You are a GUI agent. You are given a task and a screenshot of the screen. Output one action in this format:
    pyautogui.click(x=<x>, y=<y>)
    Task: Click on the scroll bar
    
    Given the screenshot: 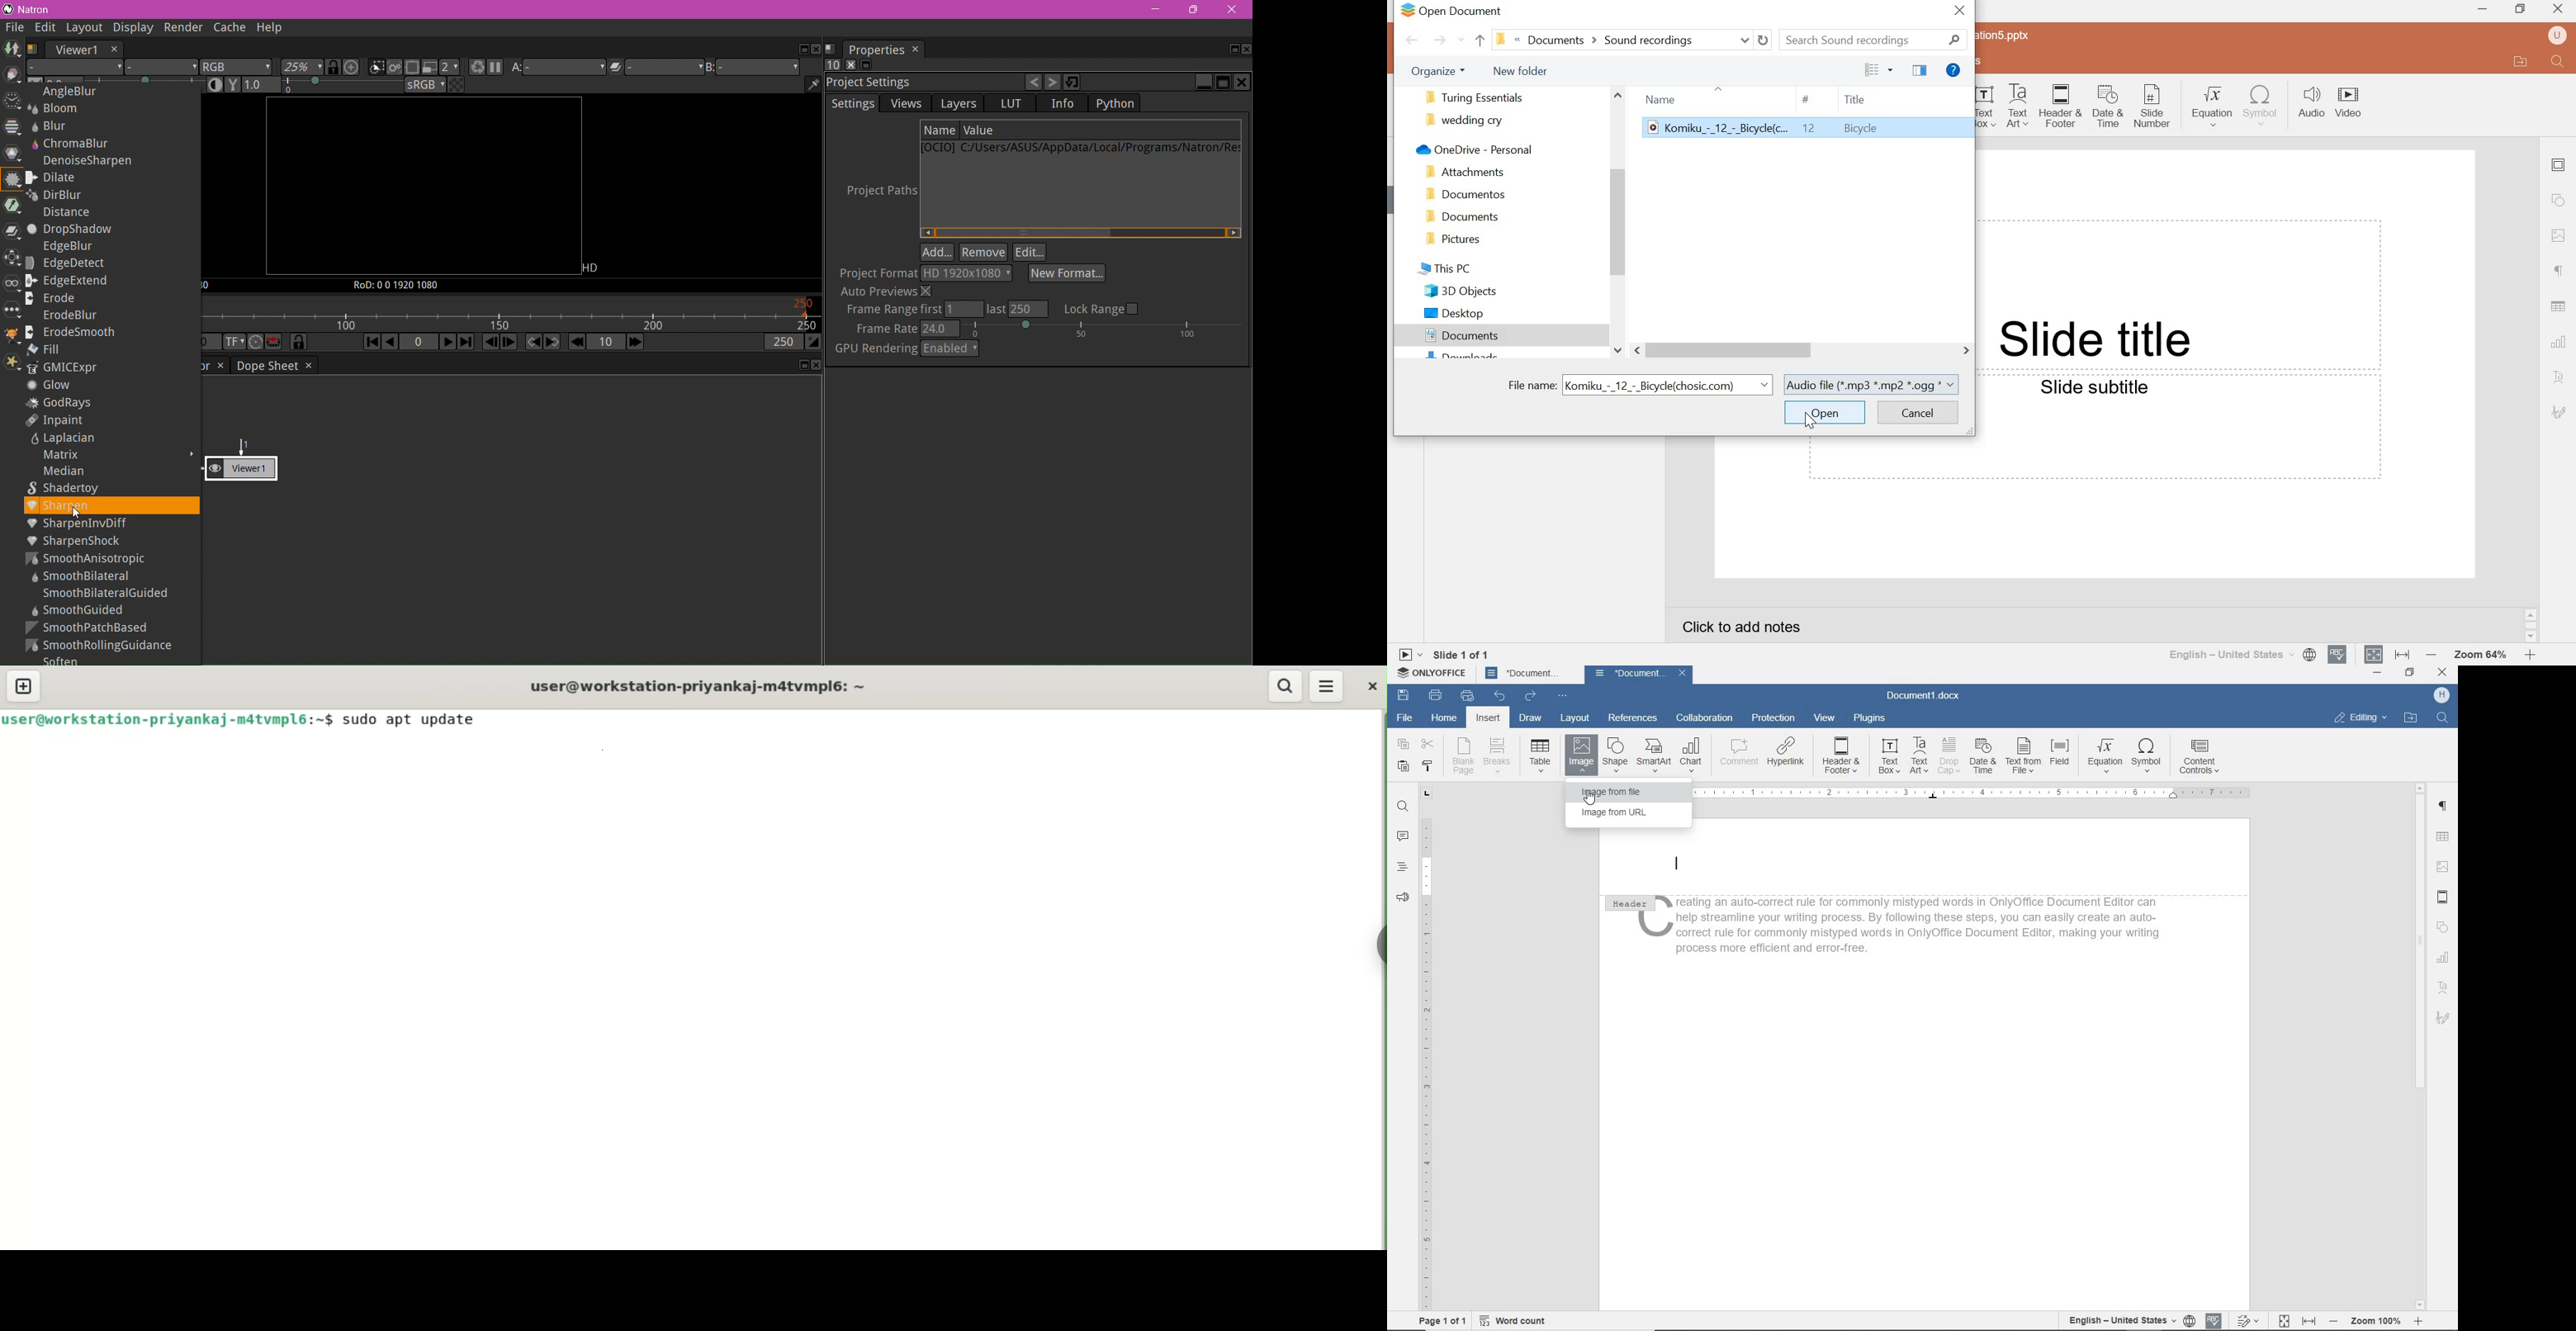 What is the action you would take?
    pyautogui.click(x=1619, y=222)
    